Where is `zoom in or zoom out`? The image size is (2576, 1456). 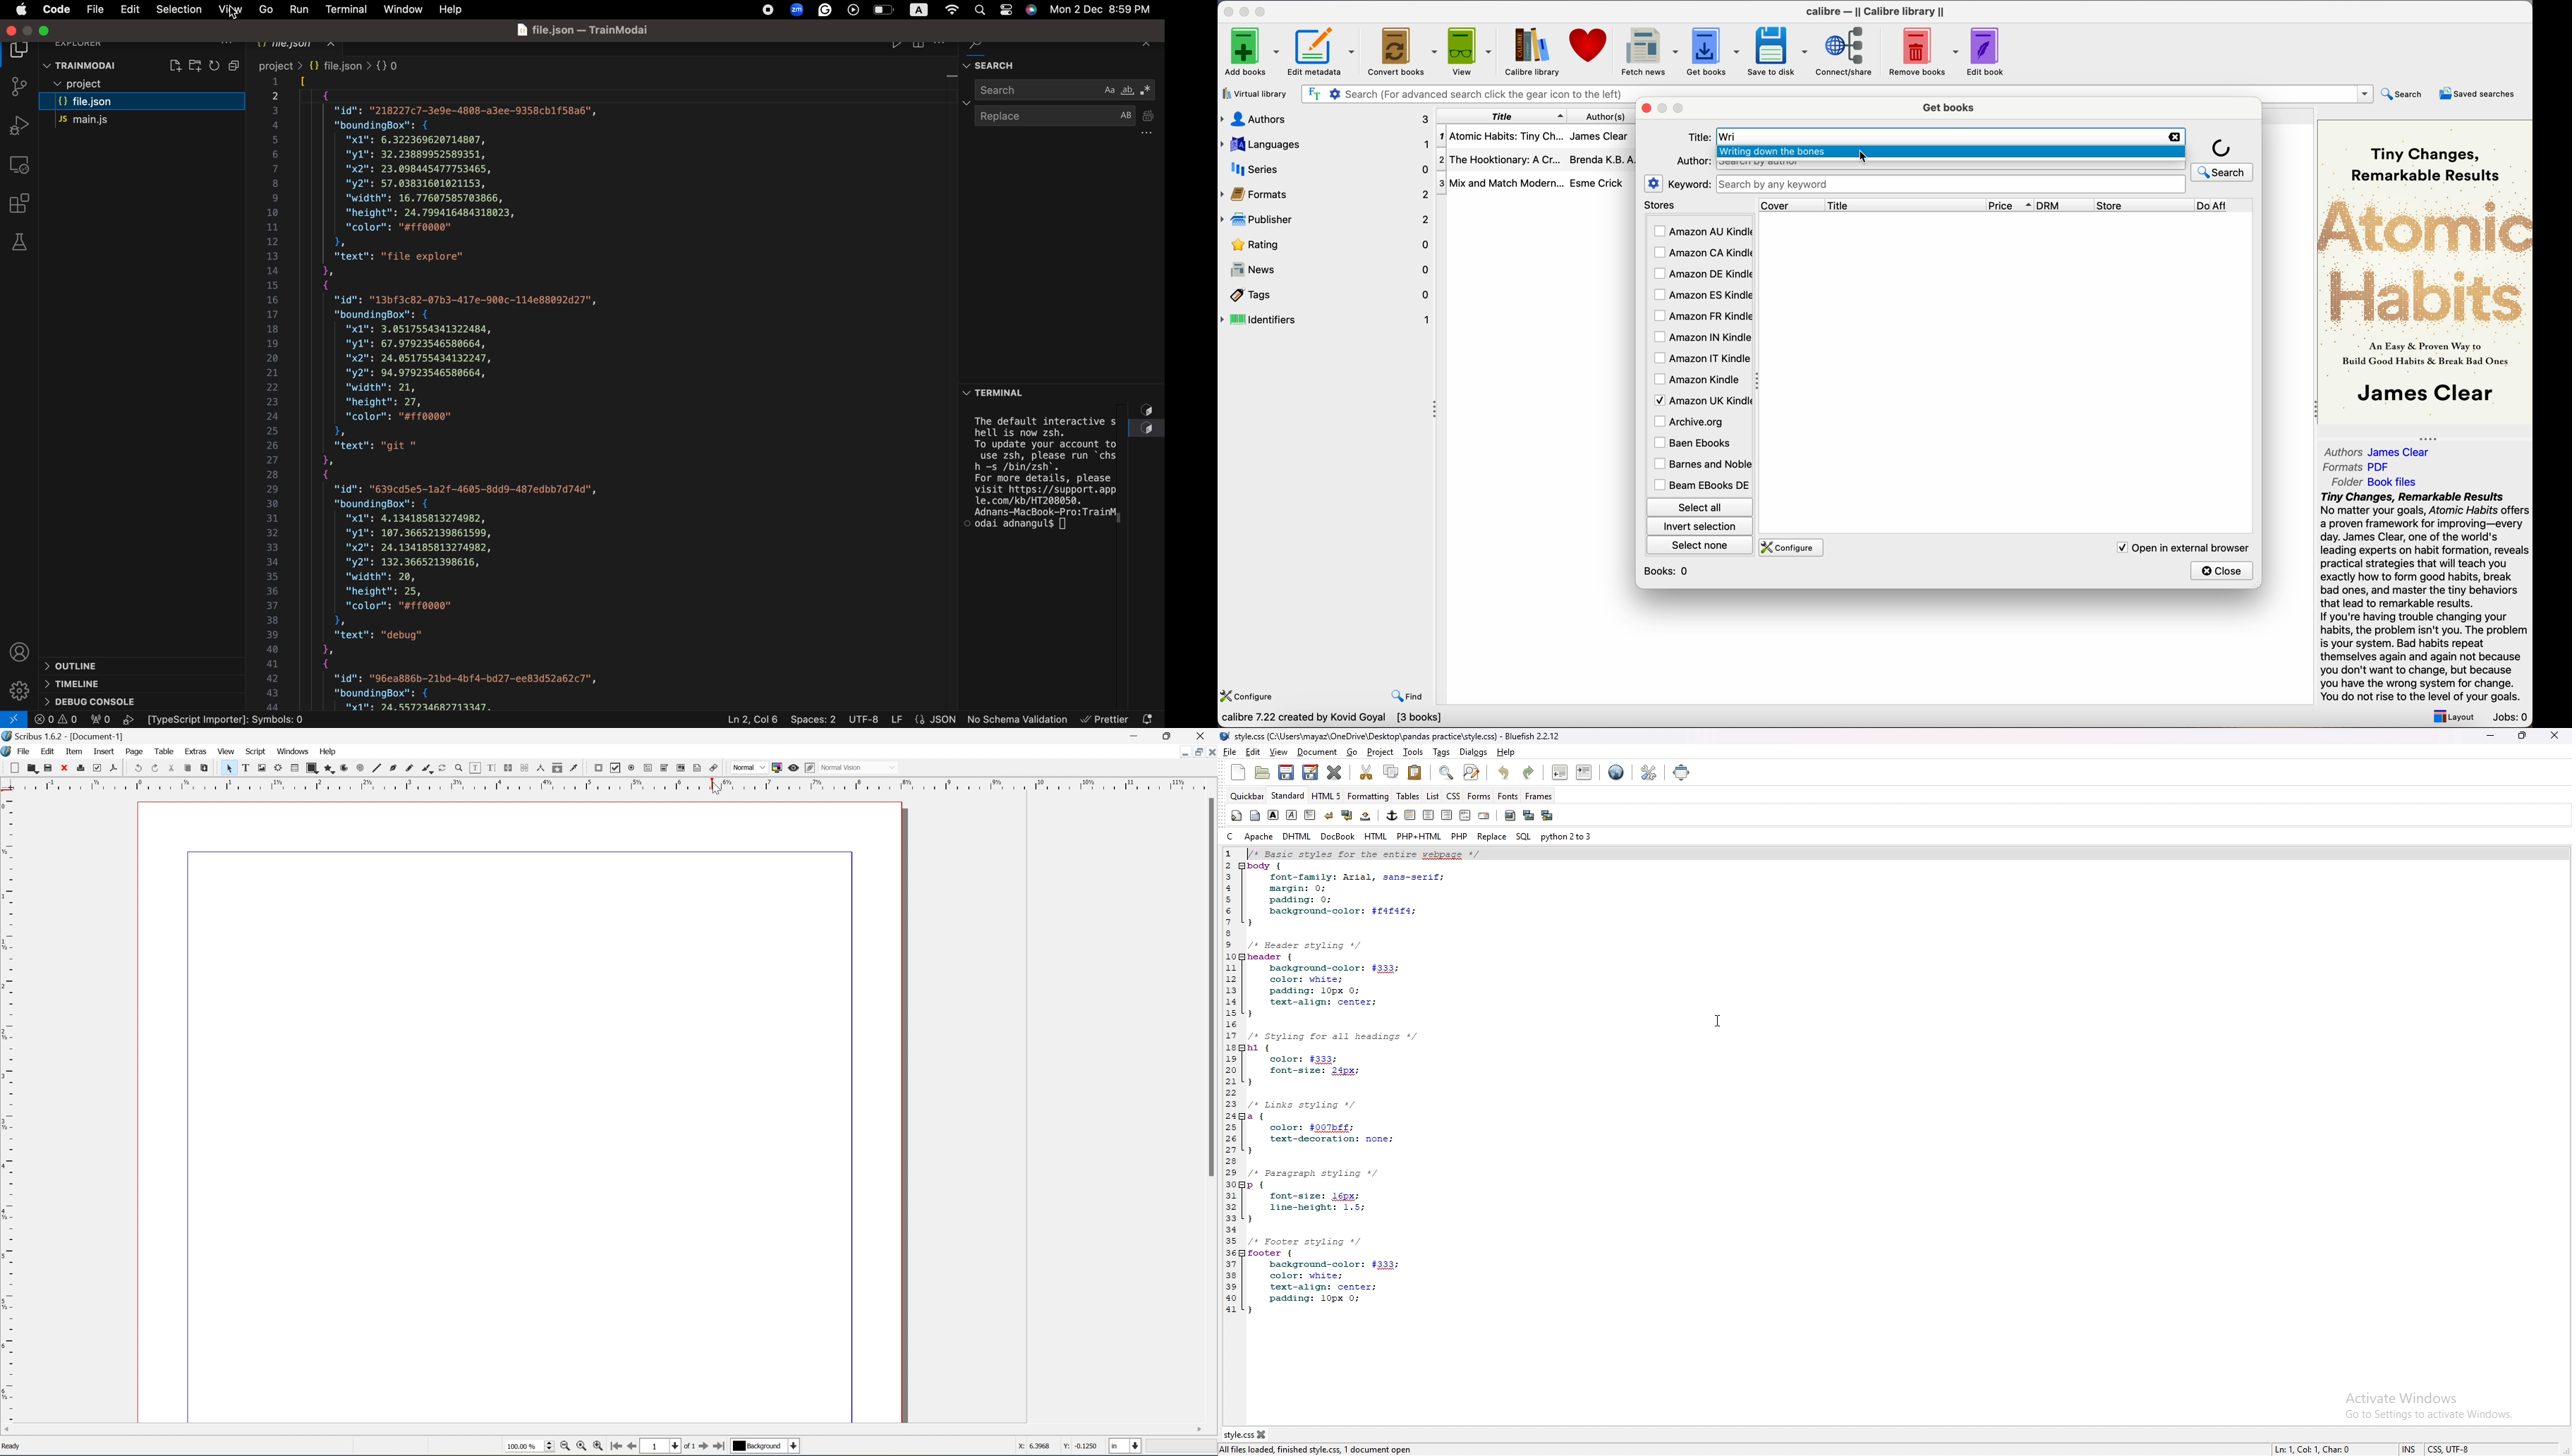
zoom in or zoom out is located at coordinates (459, 769).